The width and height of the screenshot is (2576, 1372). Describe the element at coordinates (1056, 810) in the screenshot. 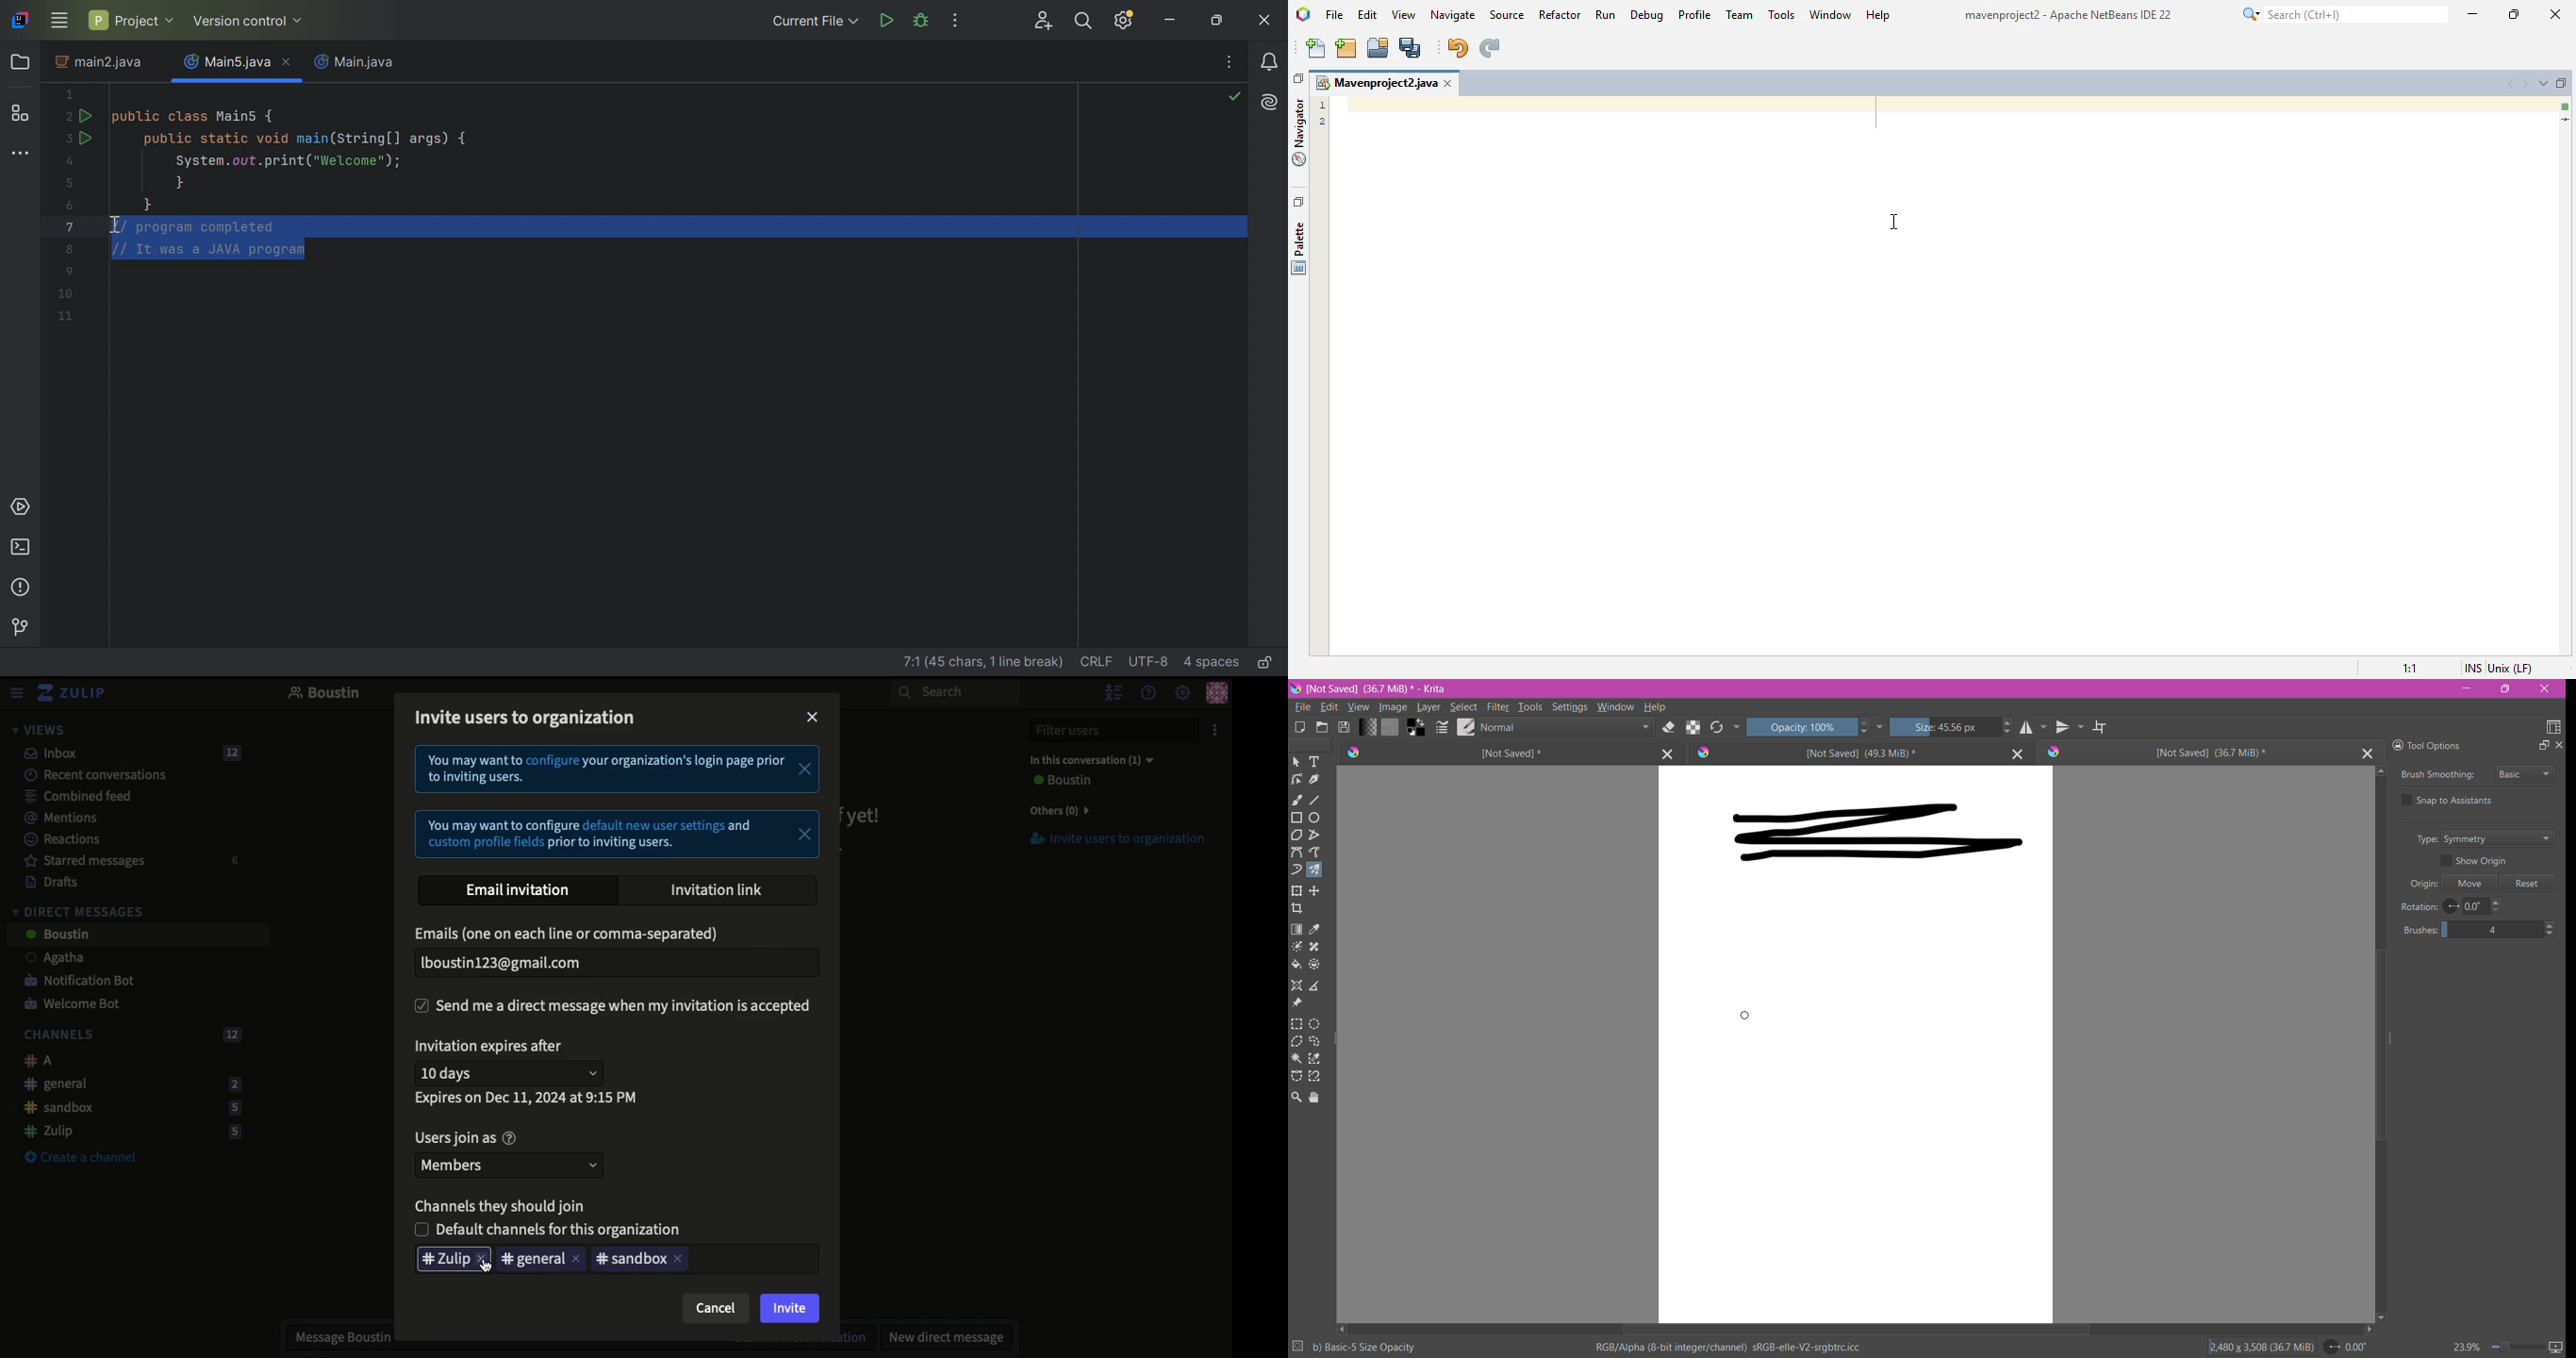

I see `Others` at that location.